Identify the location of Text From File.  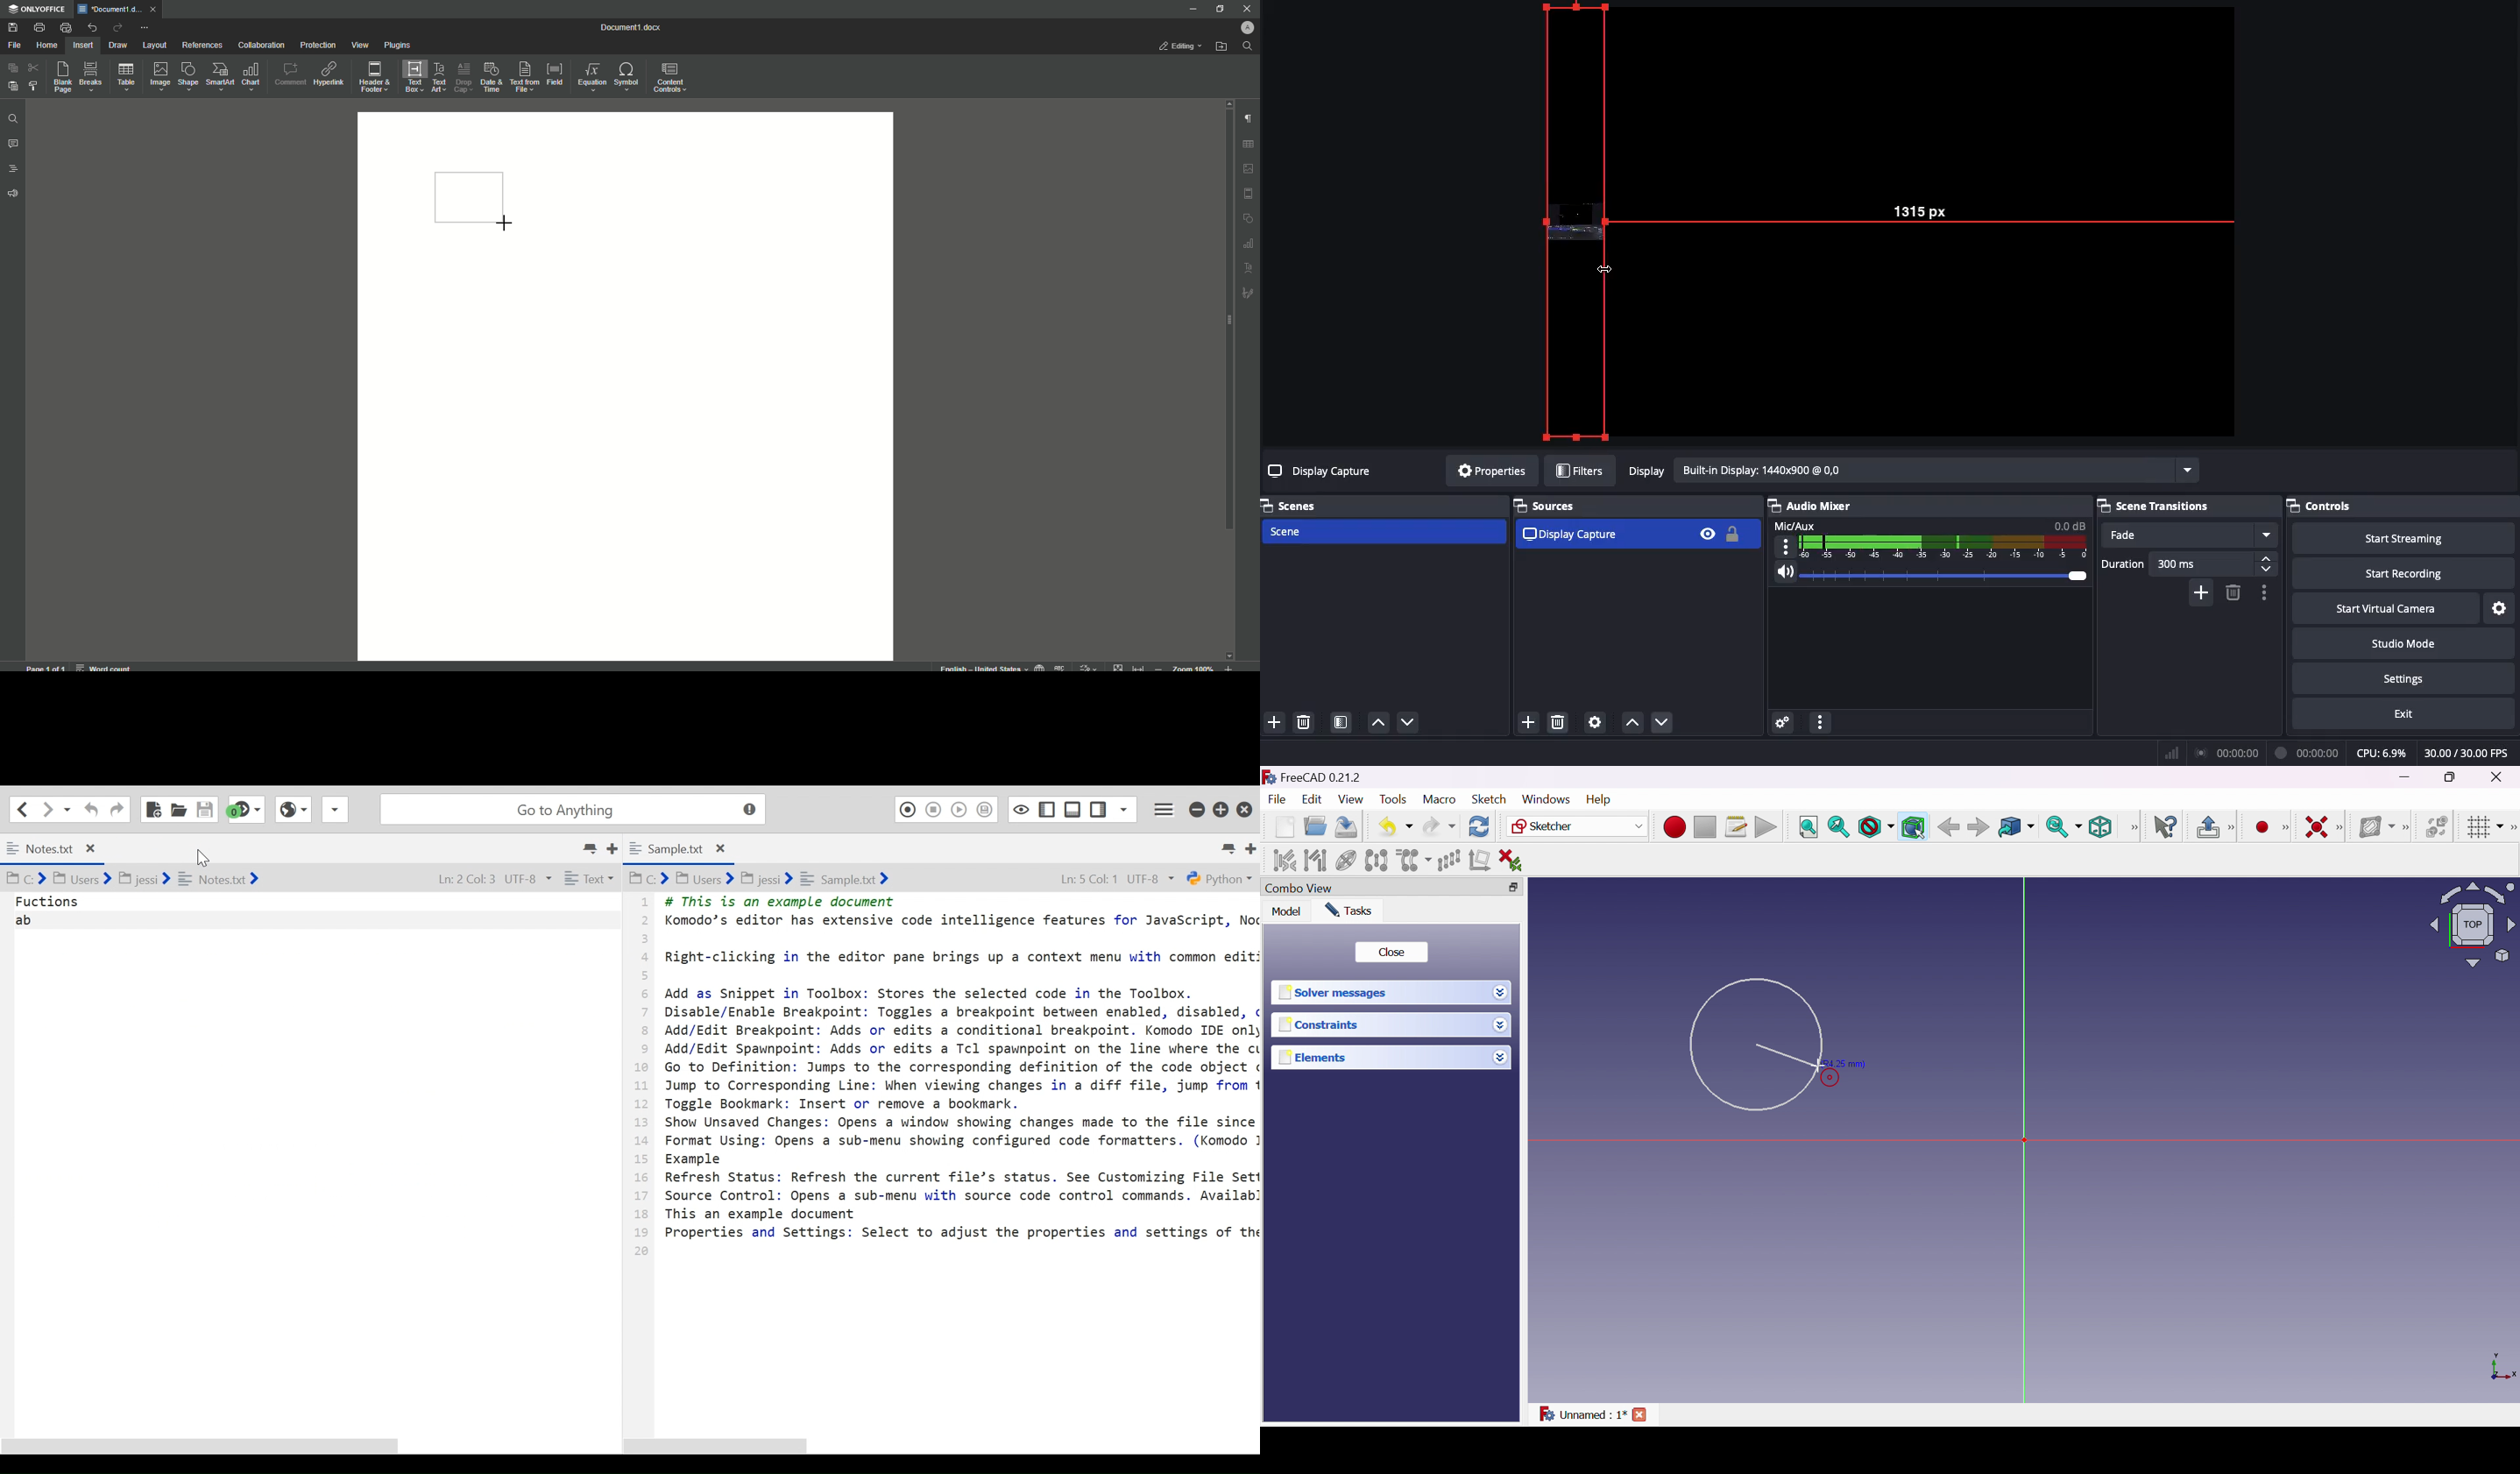
(522, 76).